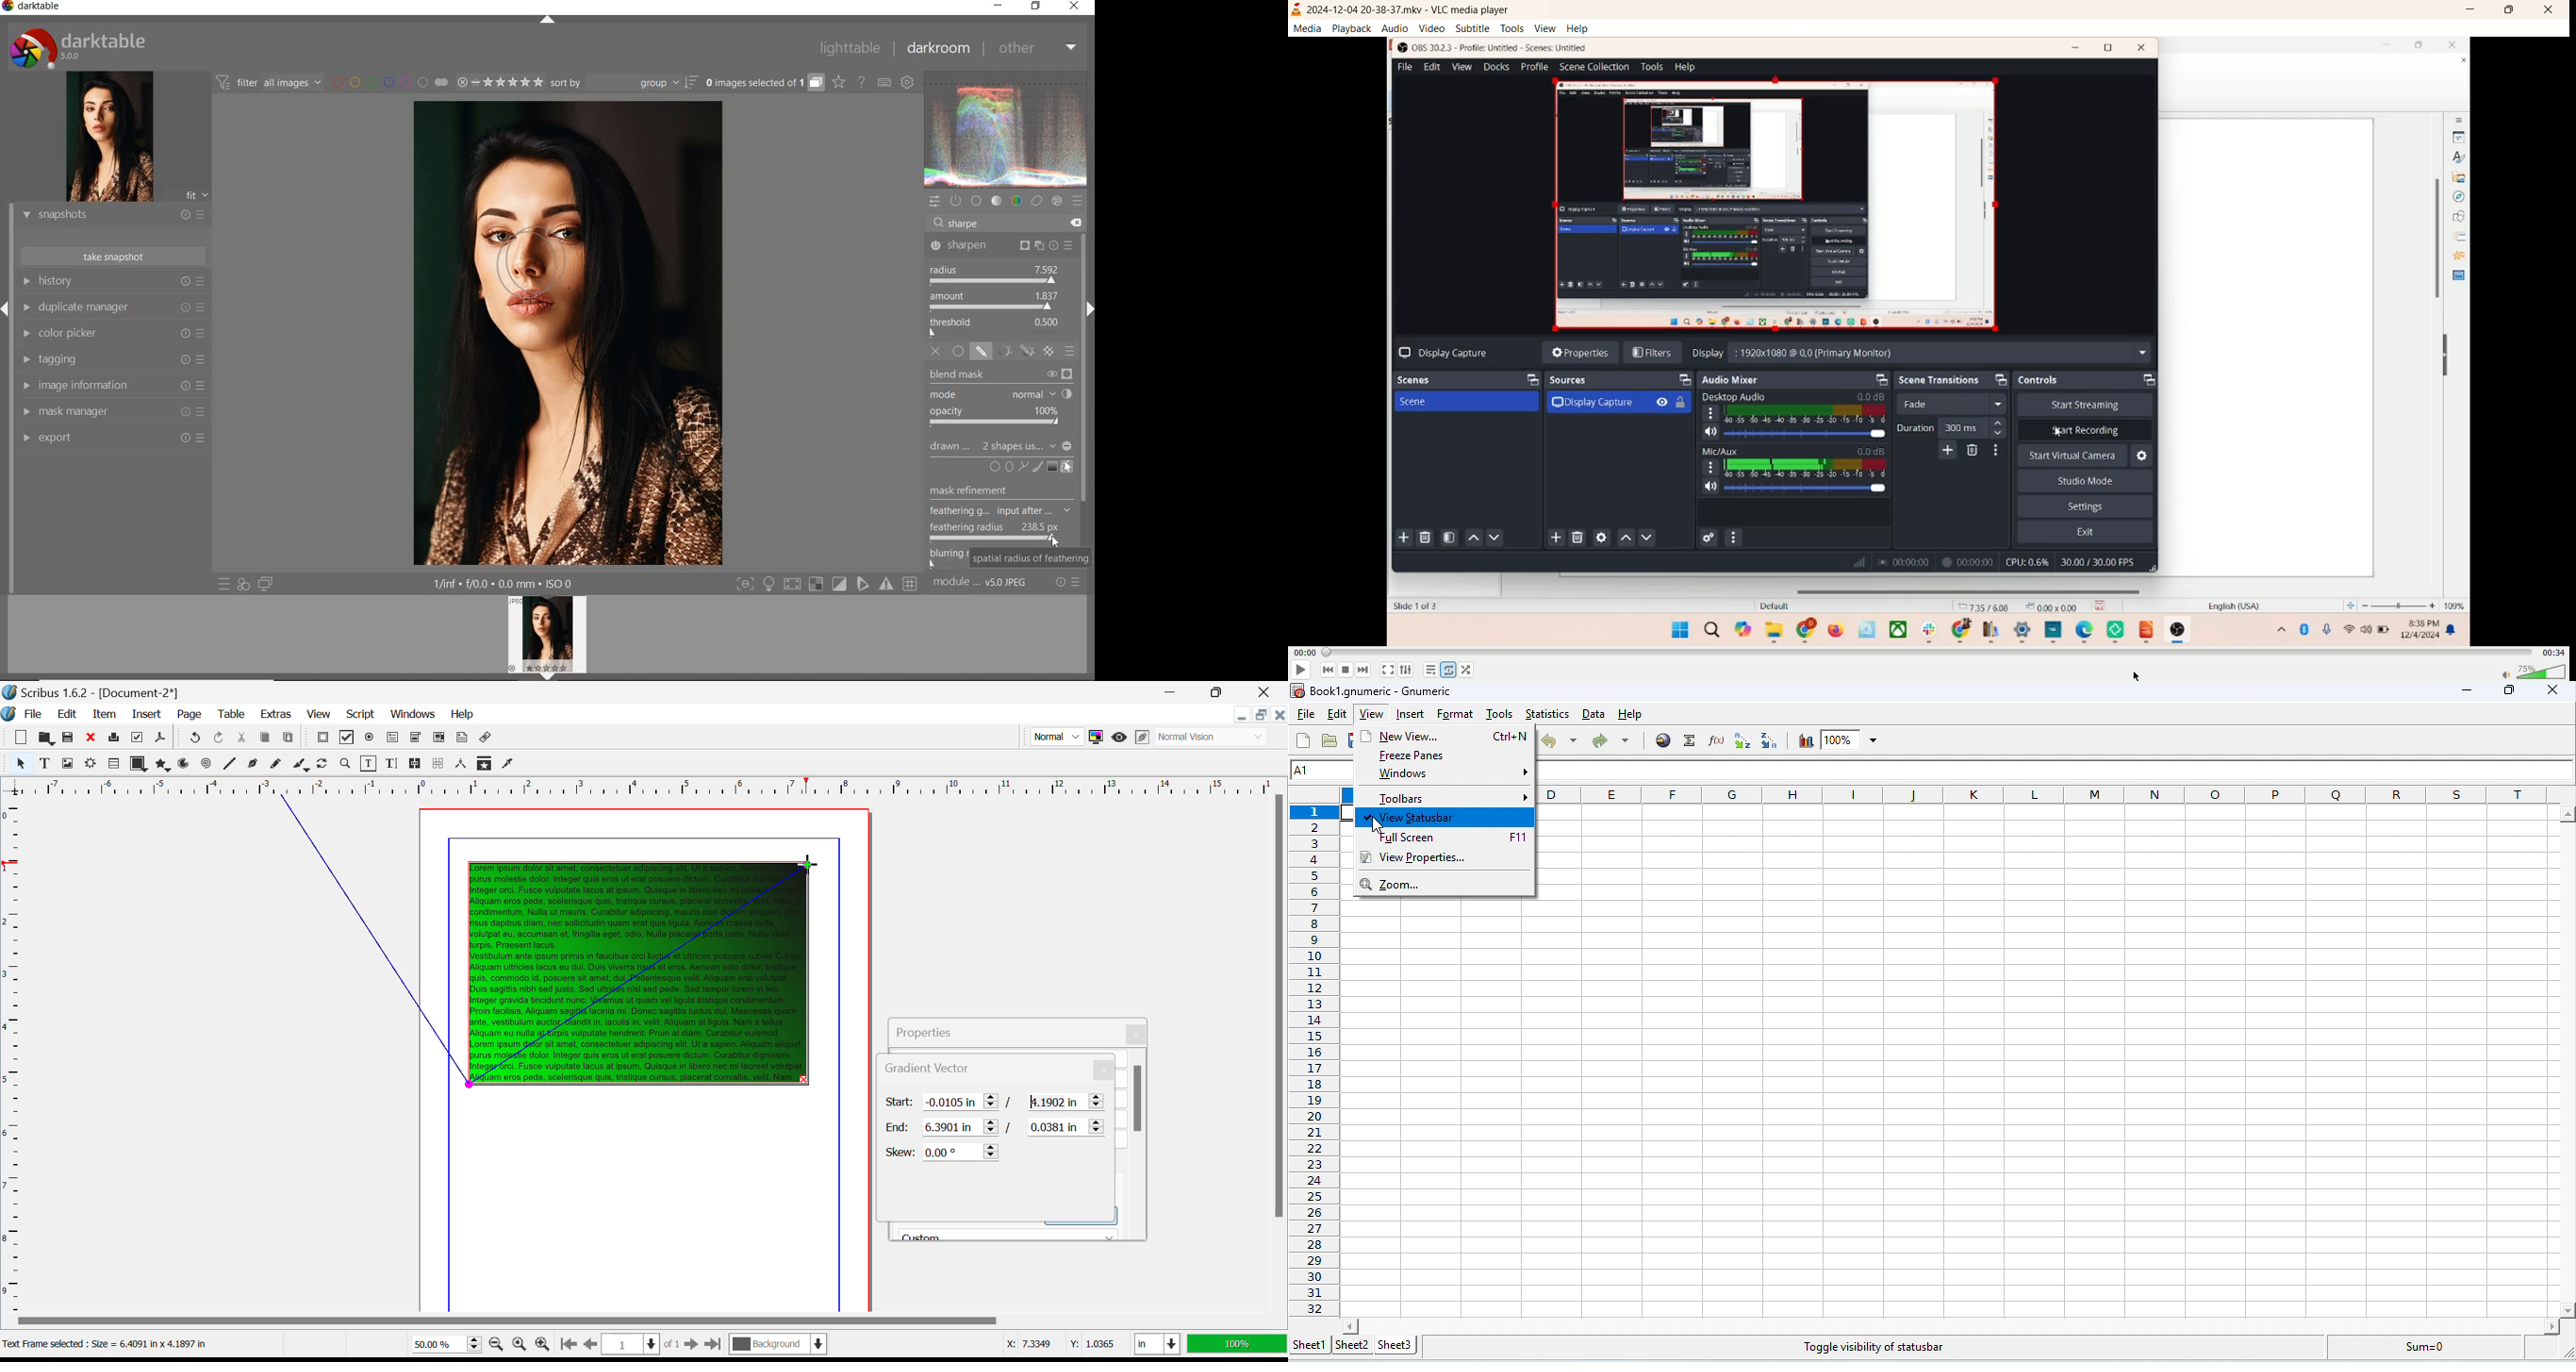 This screenshot has height=1372, width=2576. I want to click on Help, so click(464, 715).